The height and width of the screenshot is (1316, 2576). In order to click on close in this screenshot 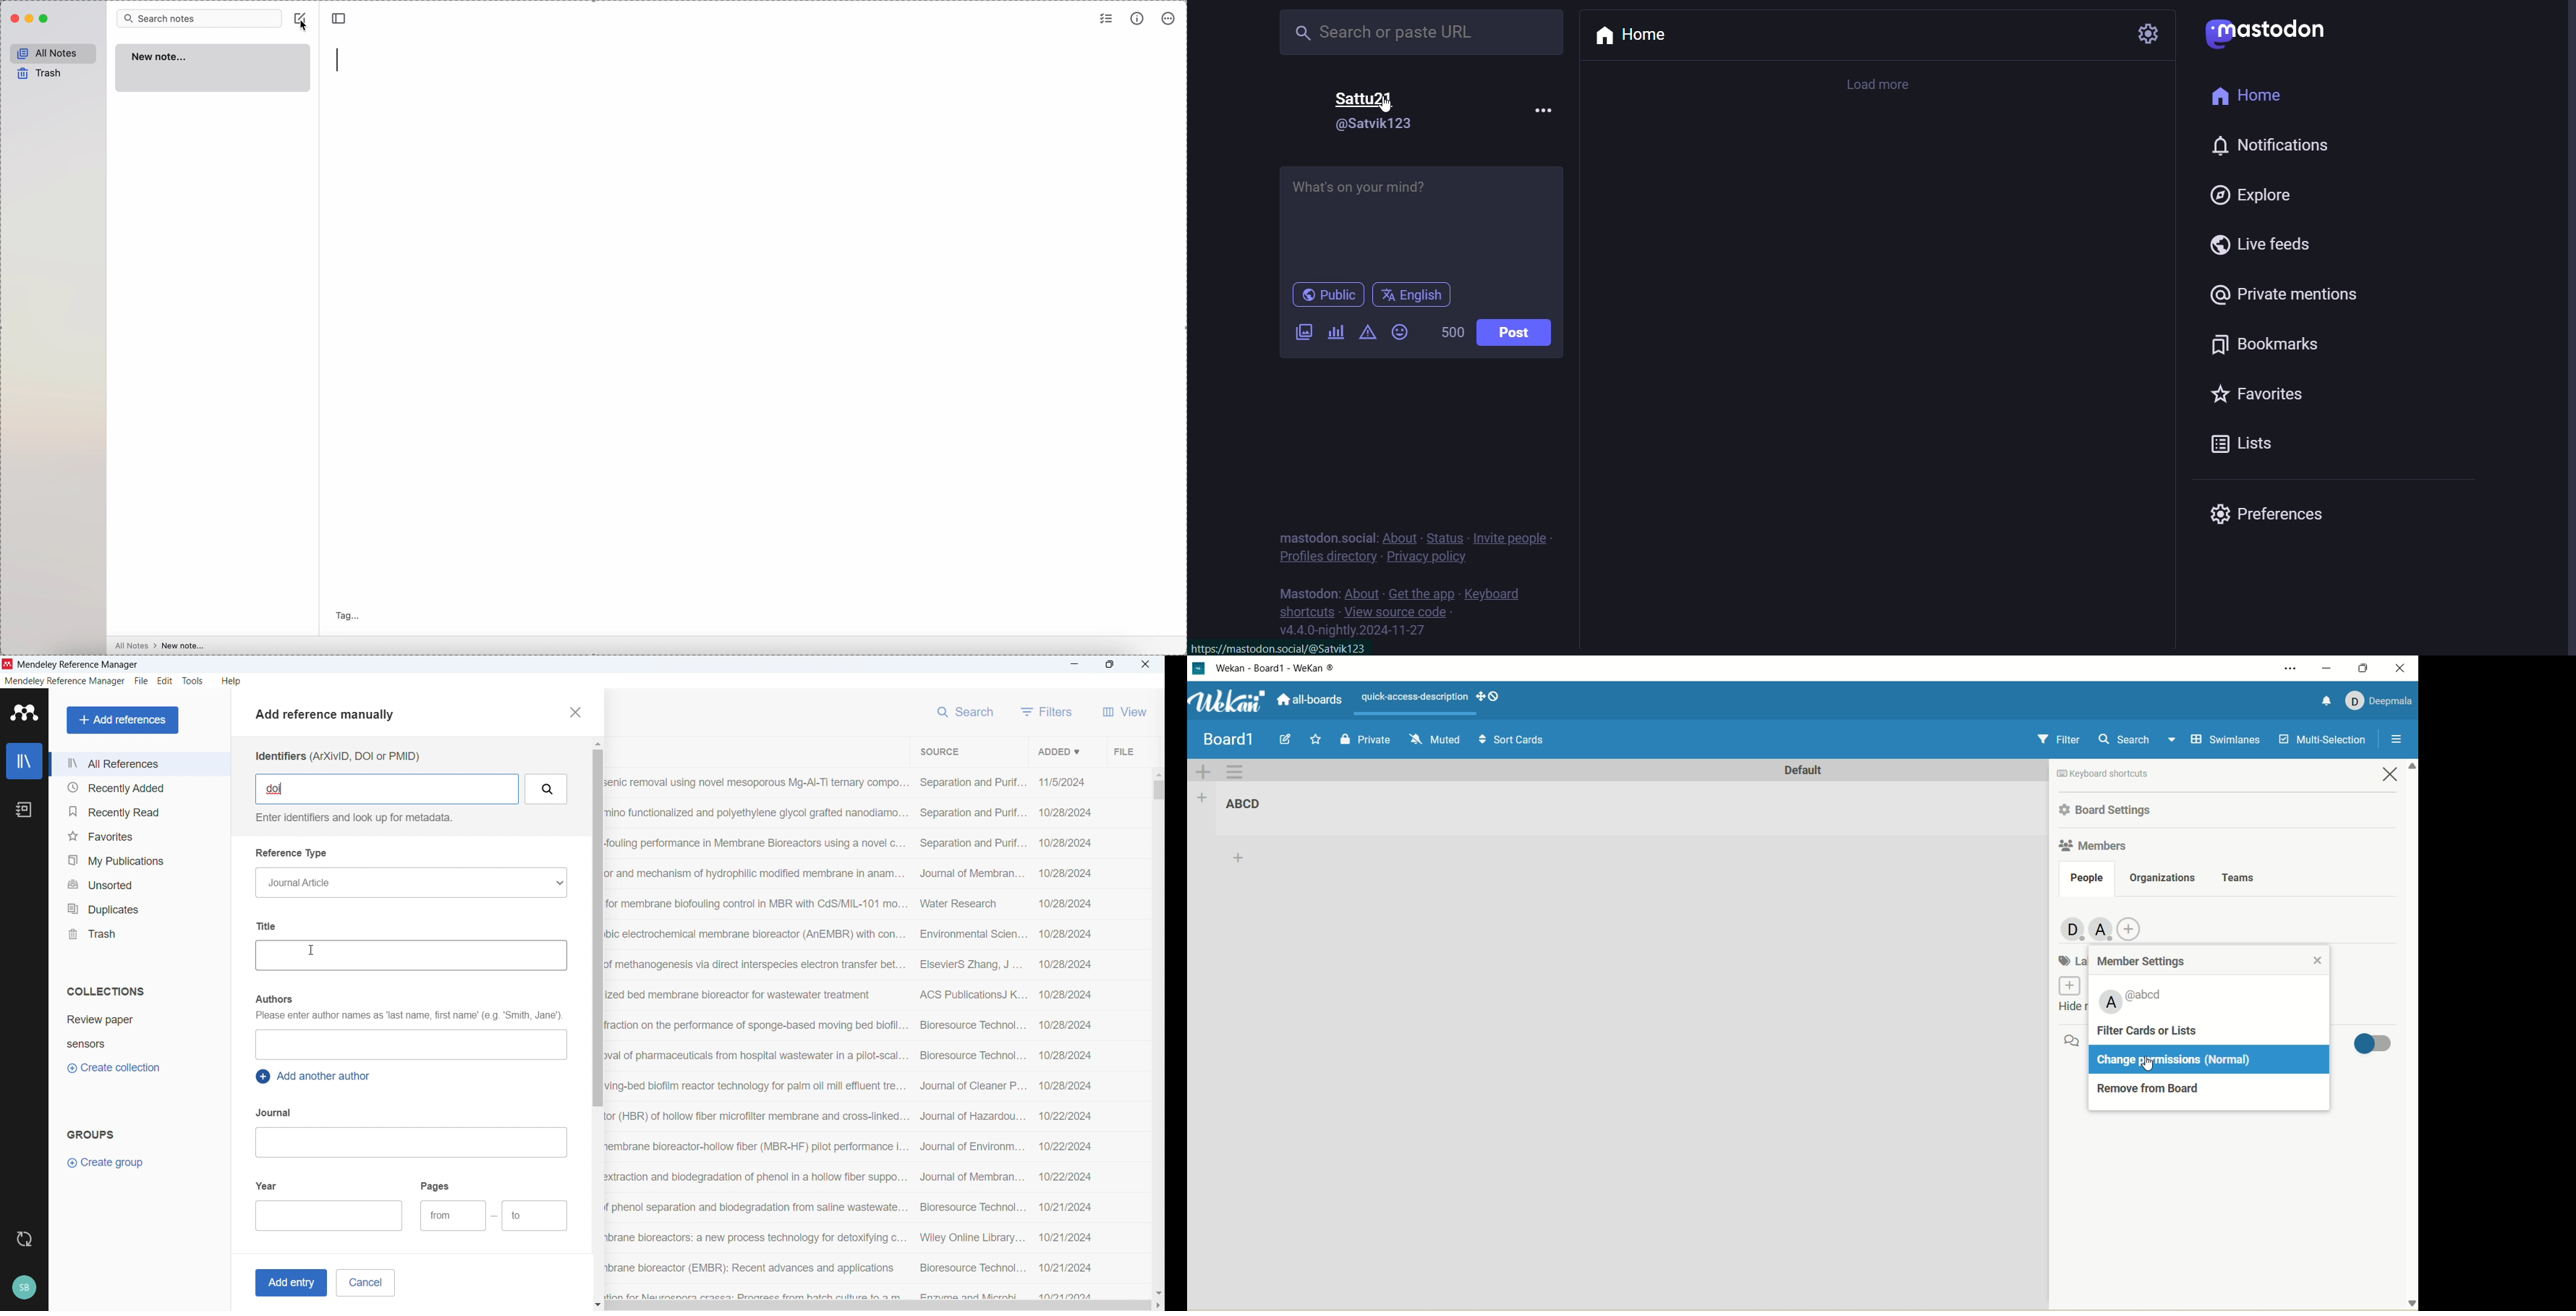, I will do `click(2393, 776)`.